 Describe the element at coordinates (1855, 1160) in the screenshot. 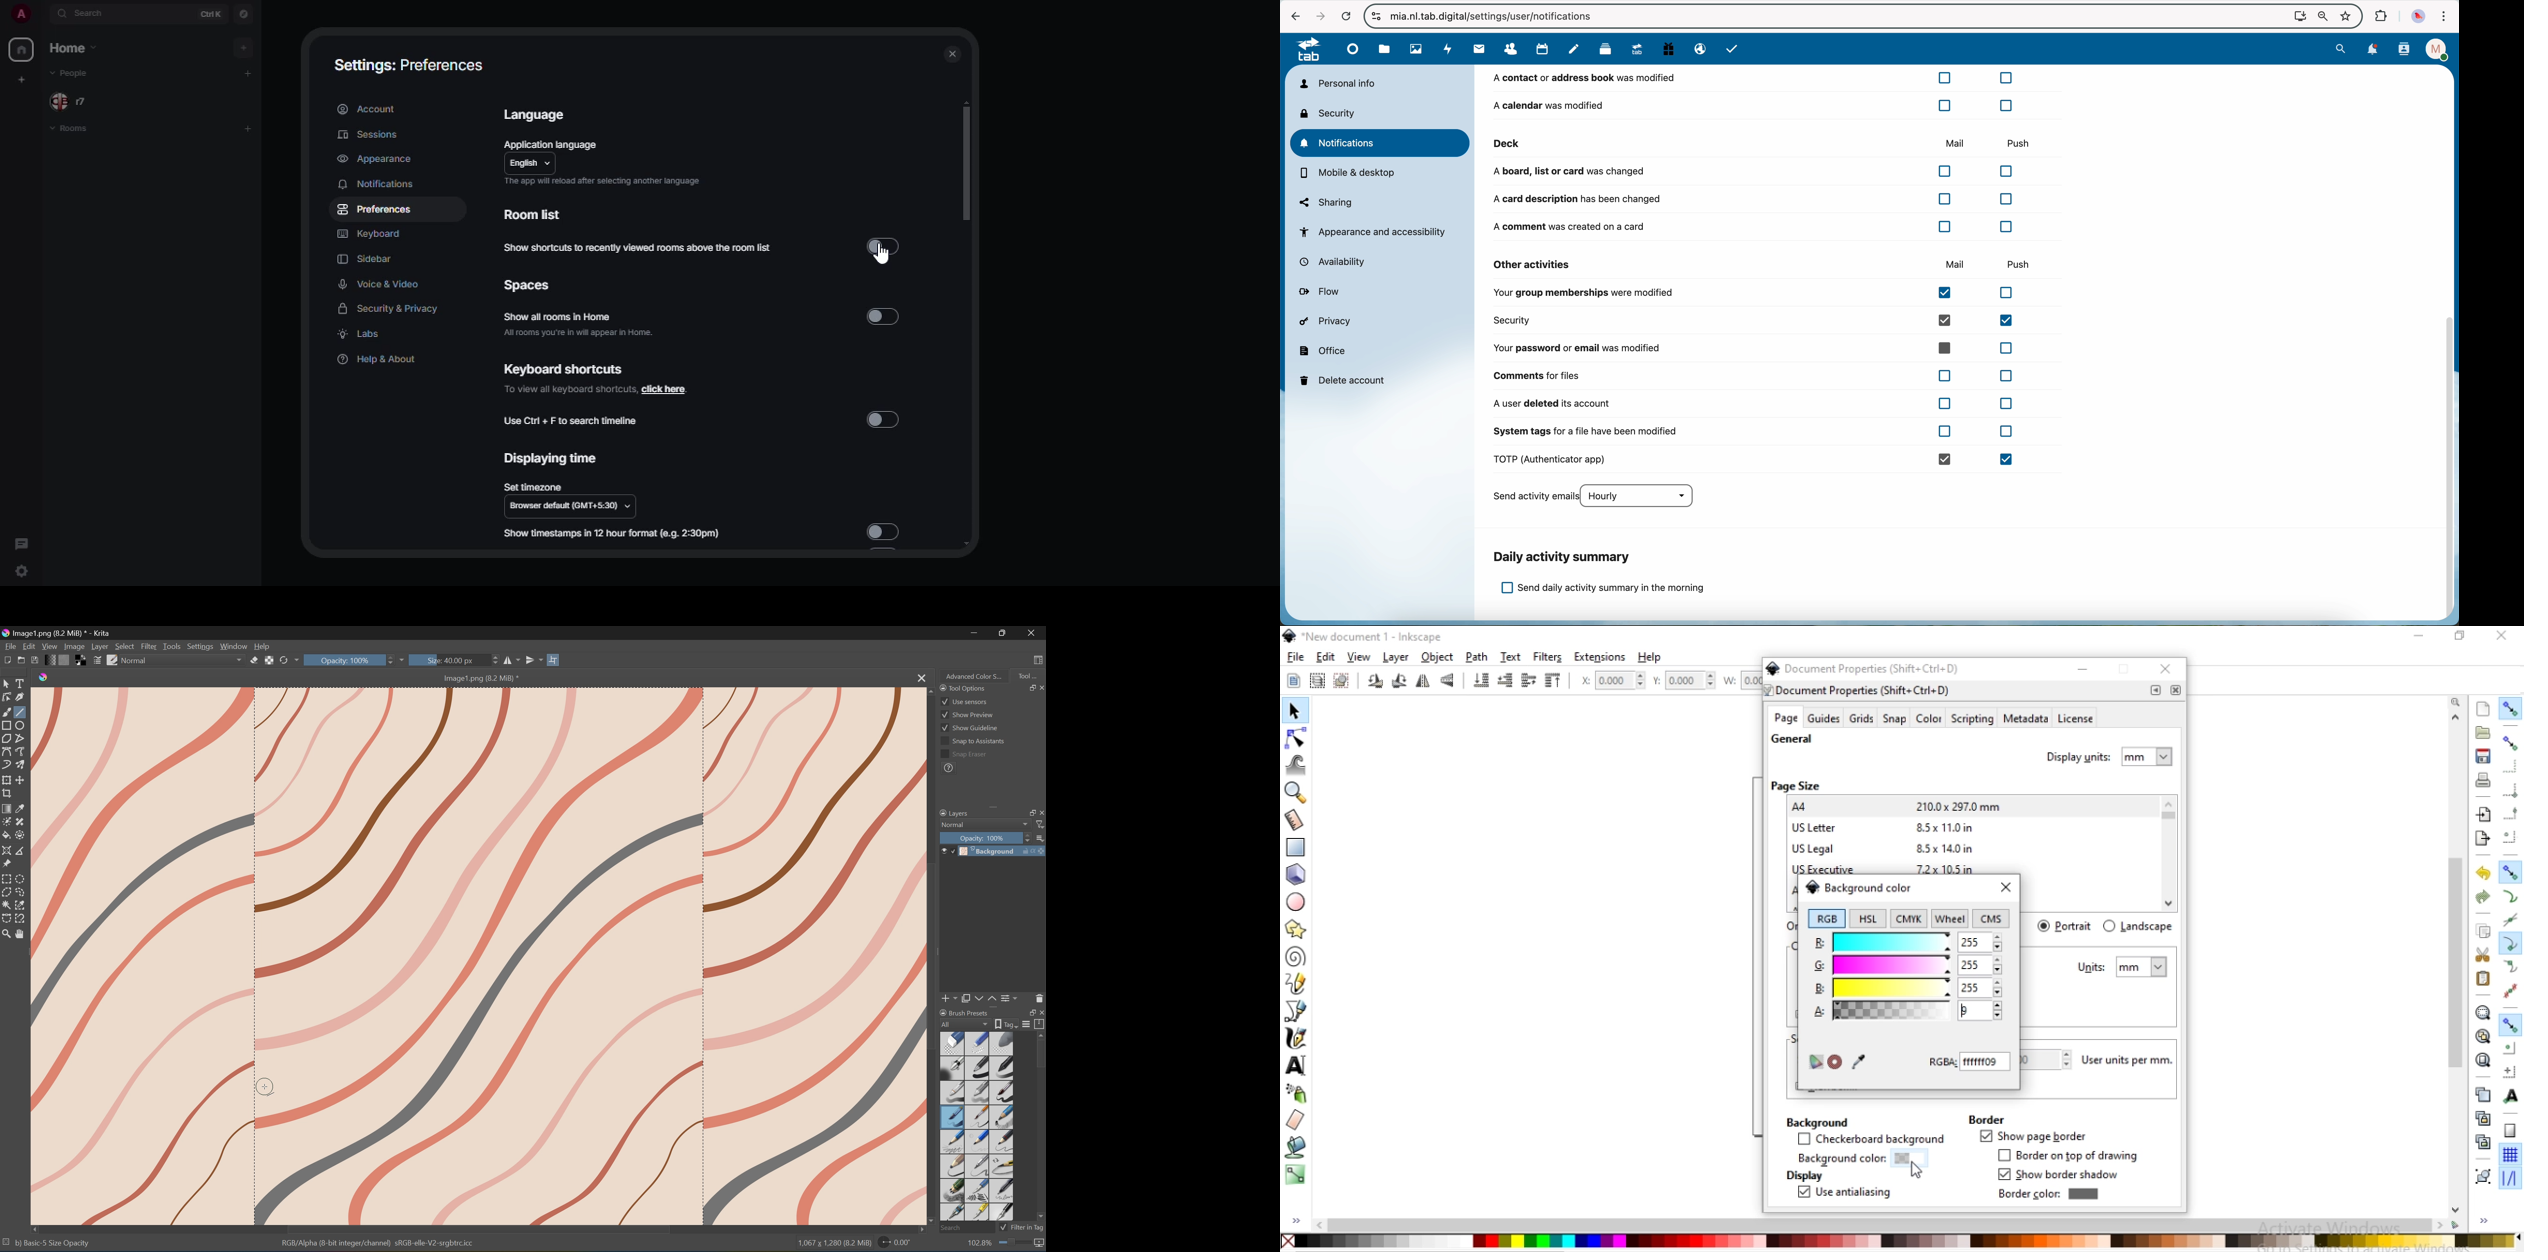

I see `background color` at that location.